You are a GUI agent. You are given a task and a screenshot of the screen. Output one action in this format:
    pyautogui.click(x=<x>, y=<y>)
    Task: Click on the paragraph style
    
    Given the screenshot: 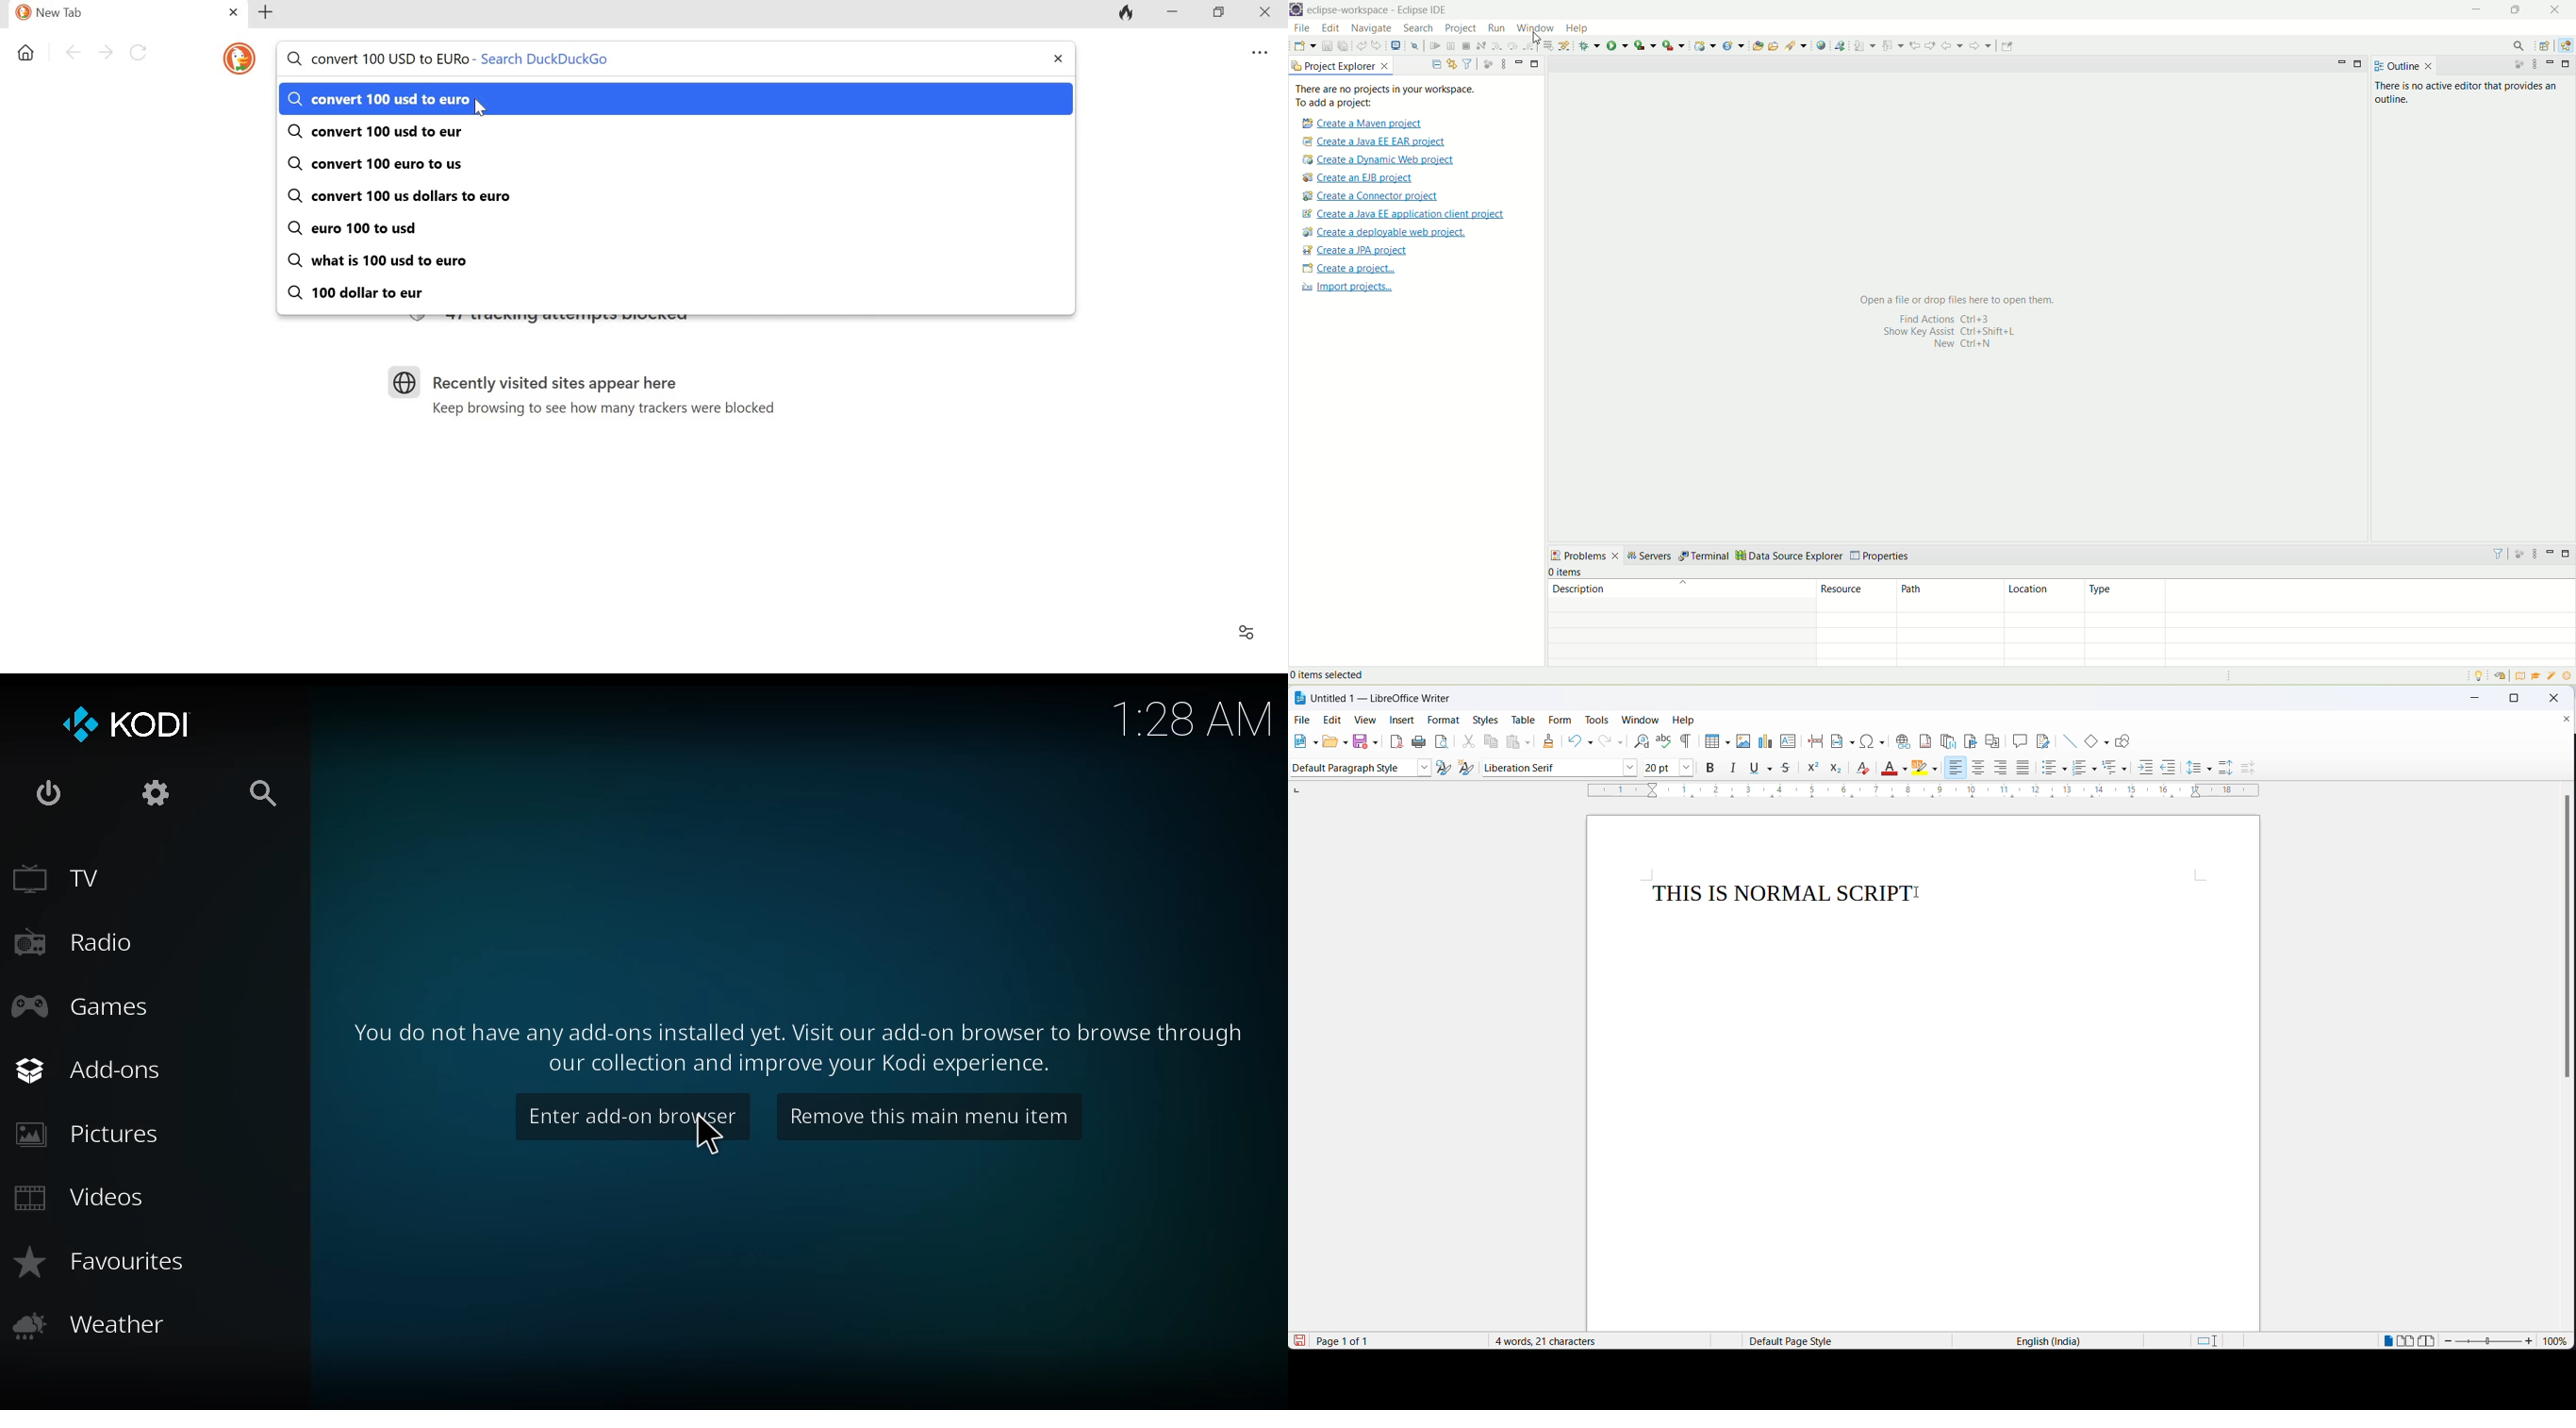 What is the action you would take?
    pyautogui.click(x=1426, y=768)
    